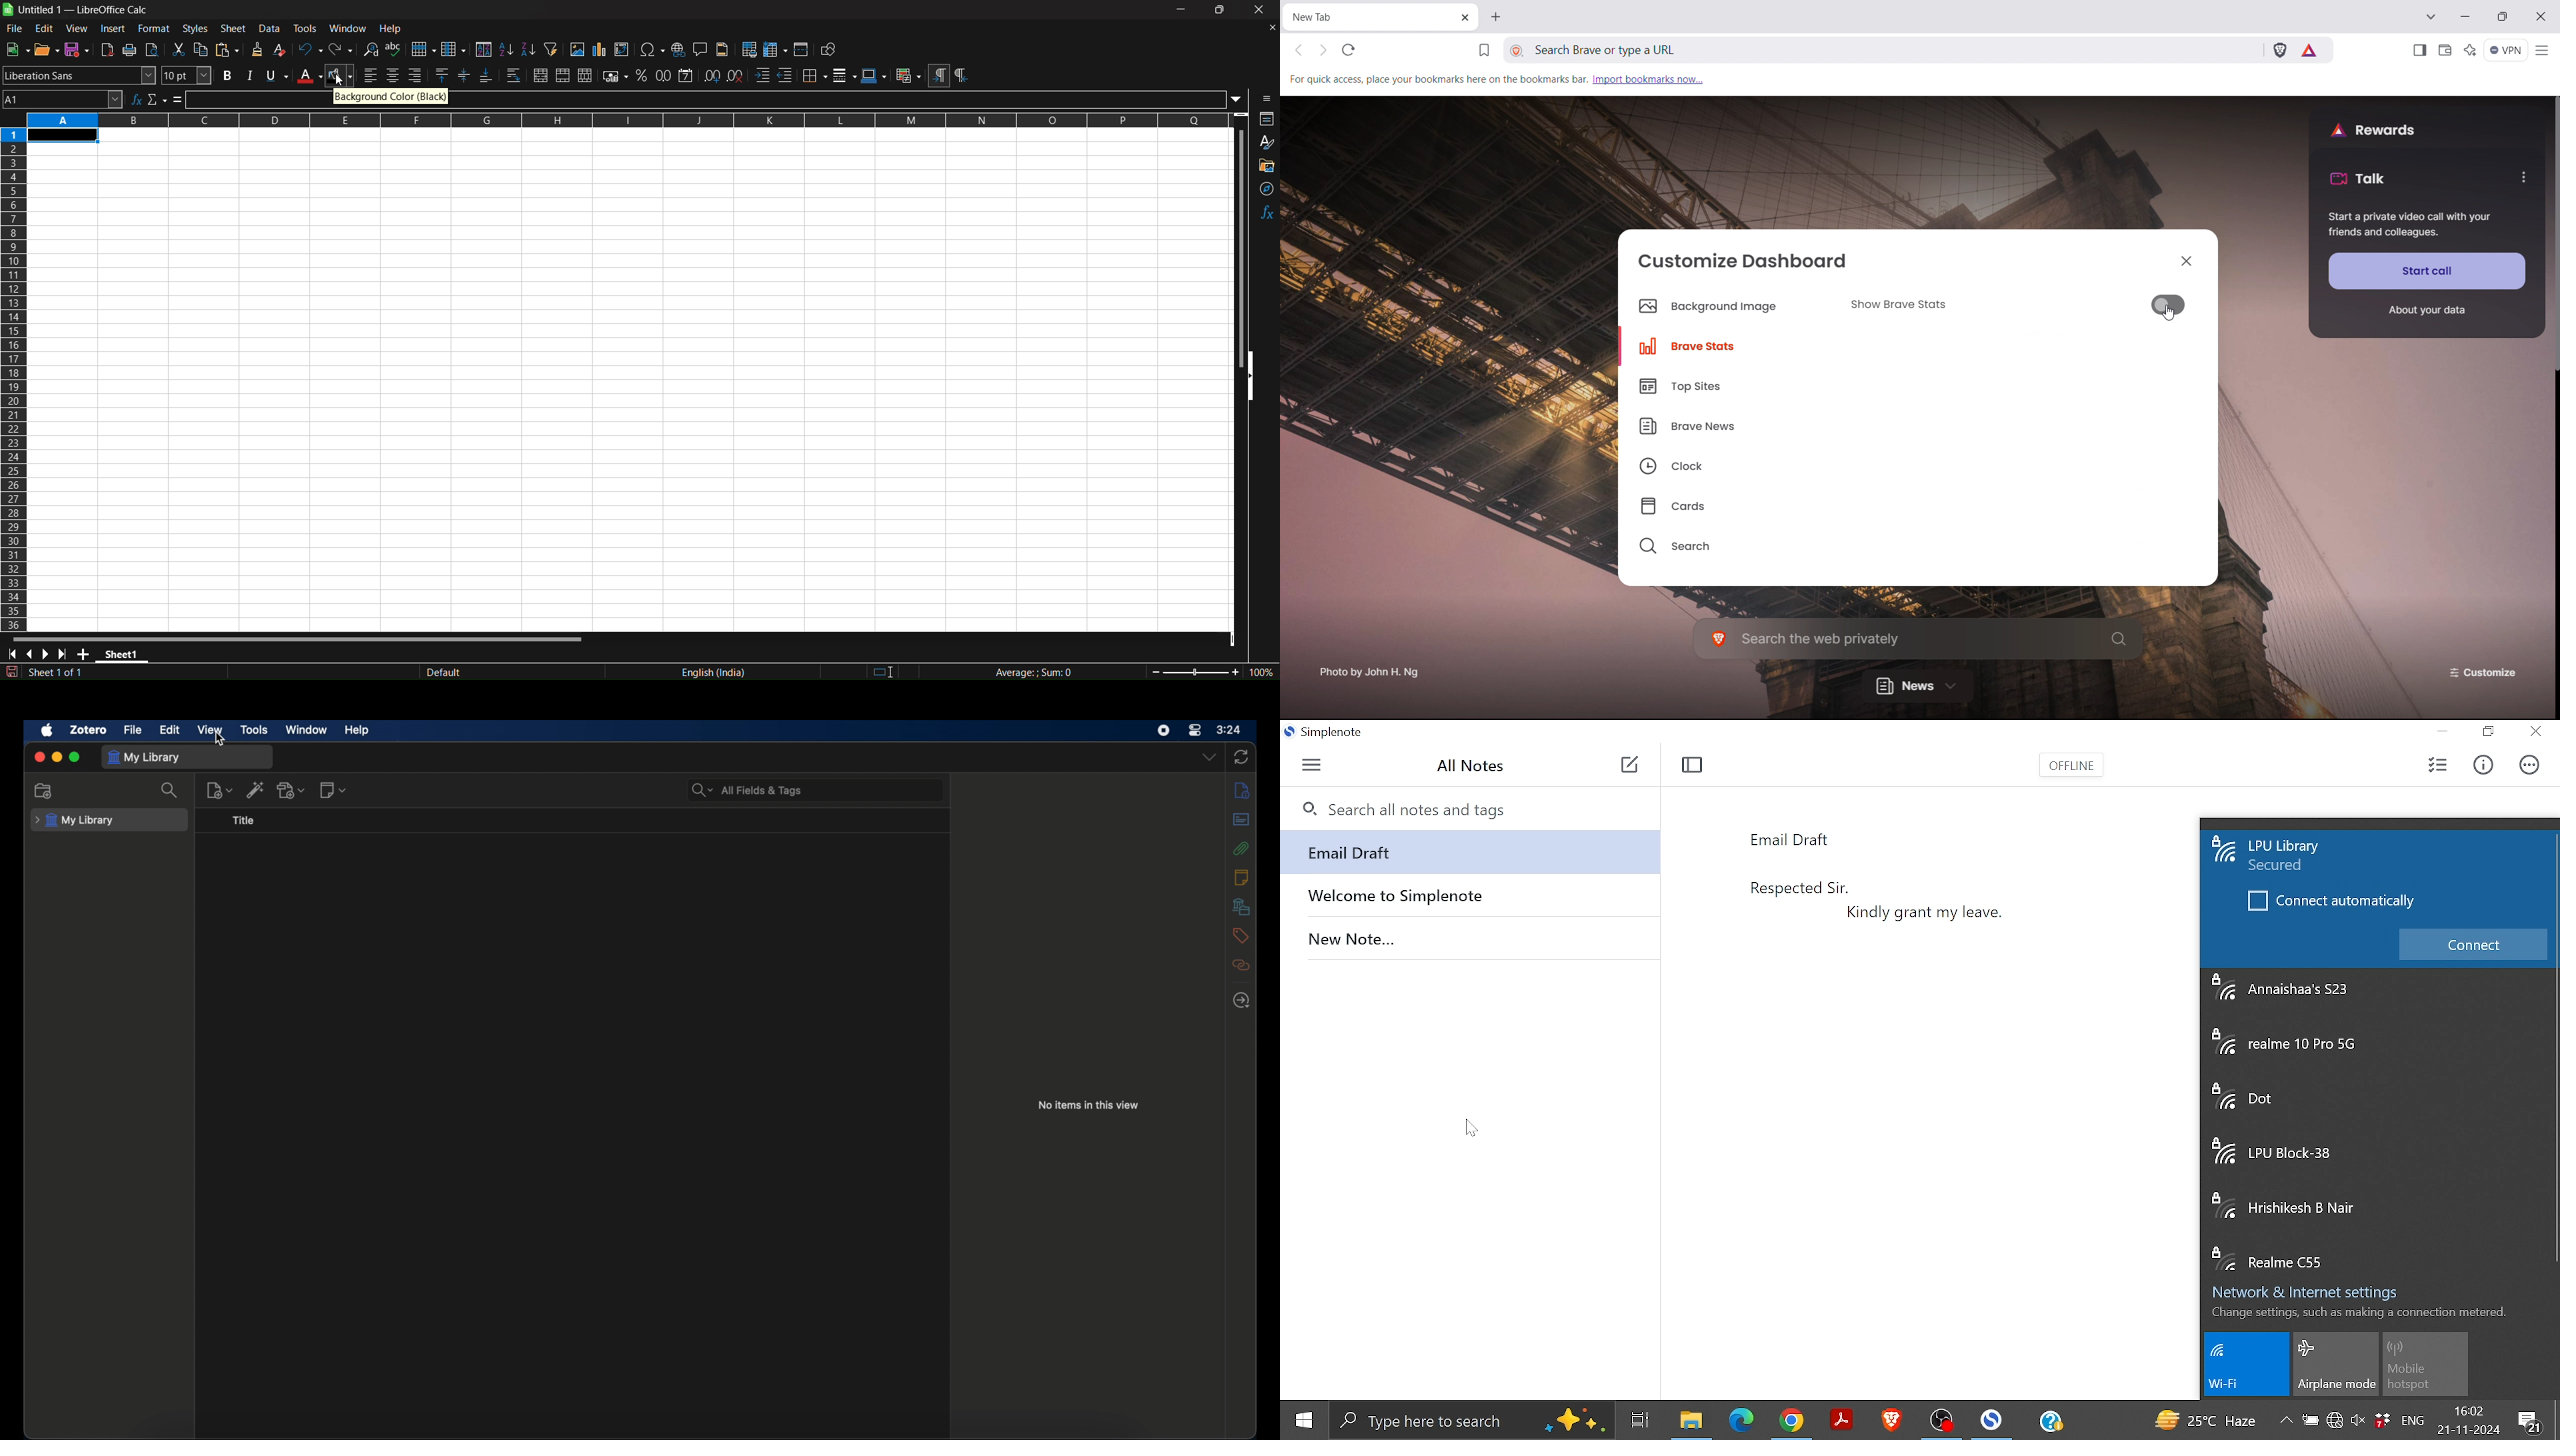  What do you see at coordinates (2314, 1288) in the screenshot?
I see `Network and internet settings` at bounding box center [2314, 1288].